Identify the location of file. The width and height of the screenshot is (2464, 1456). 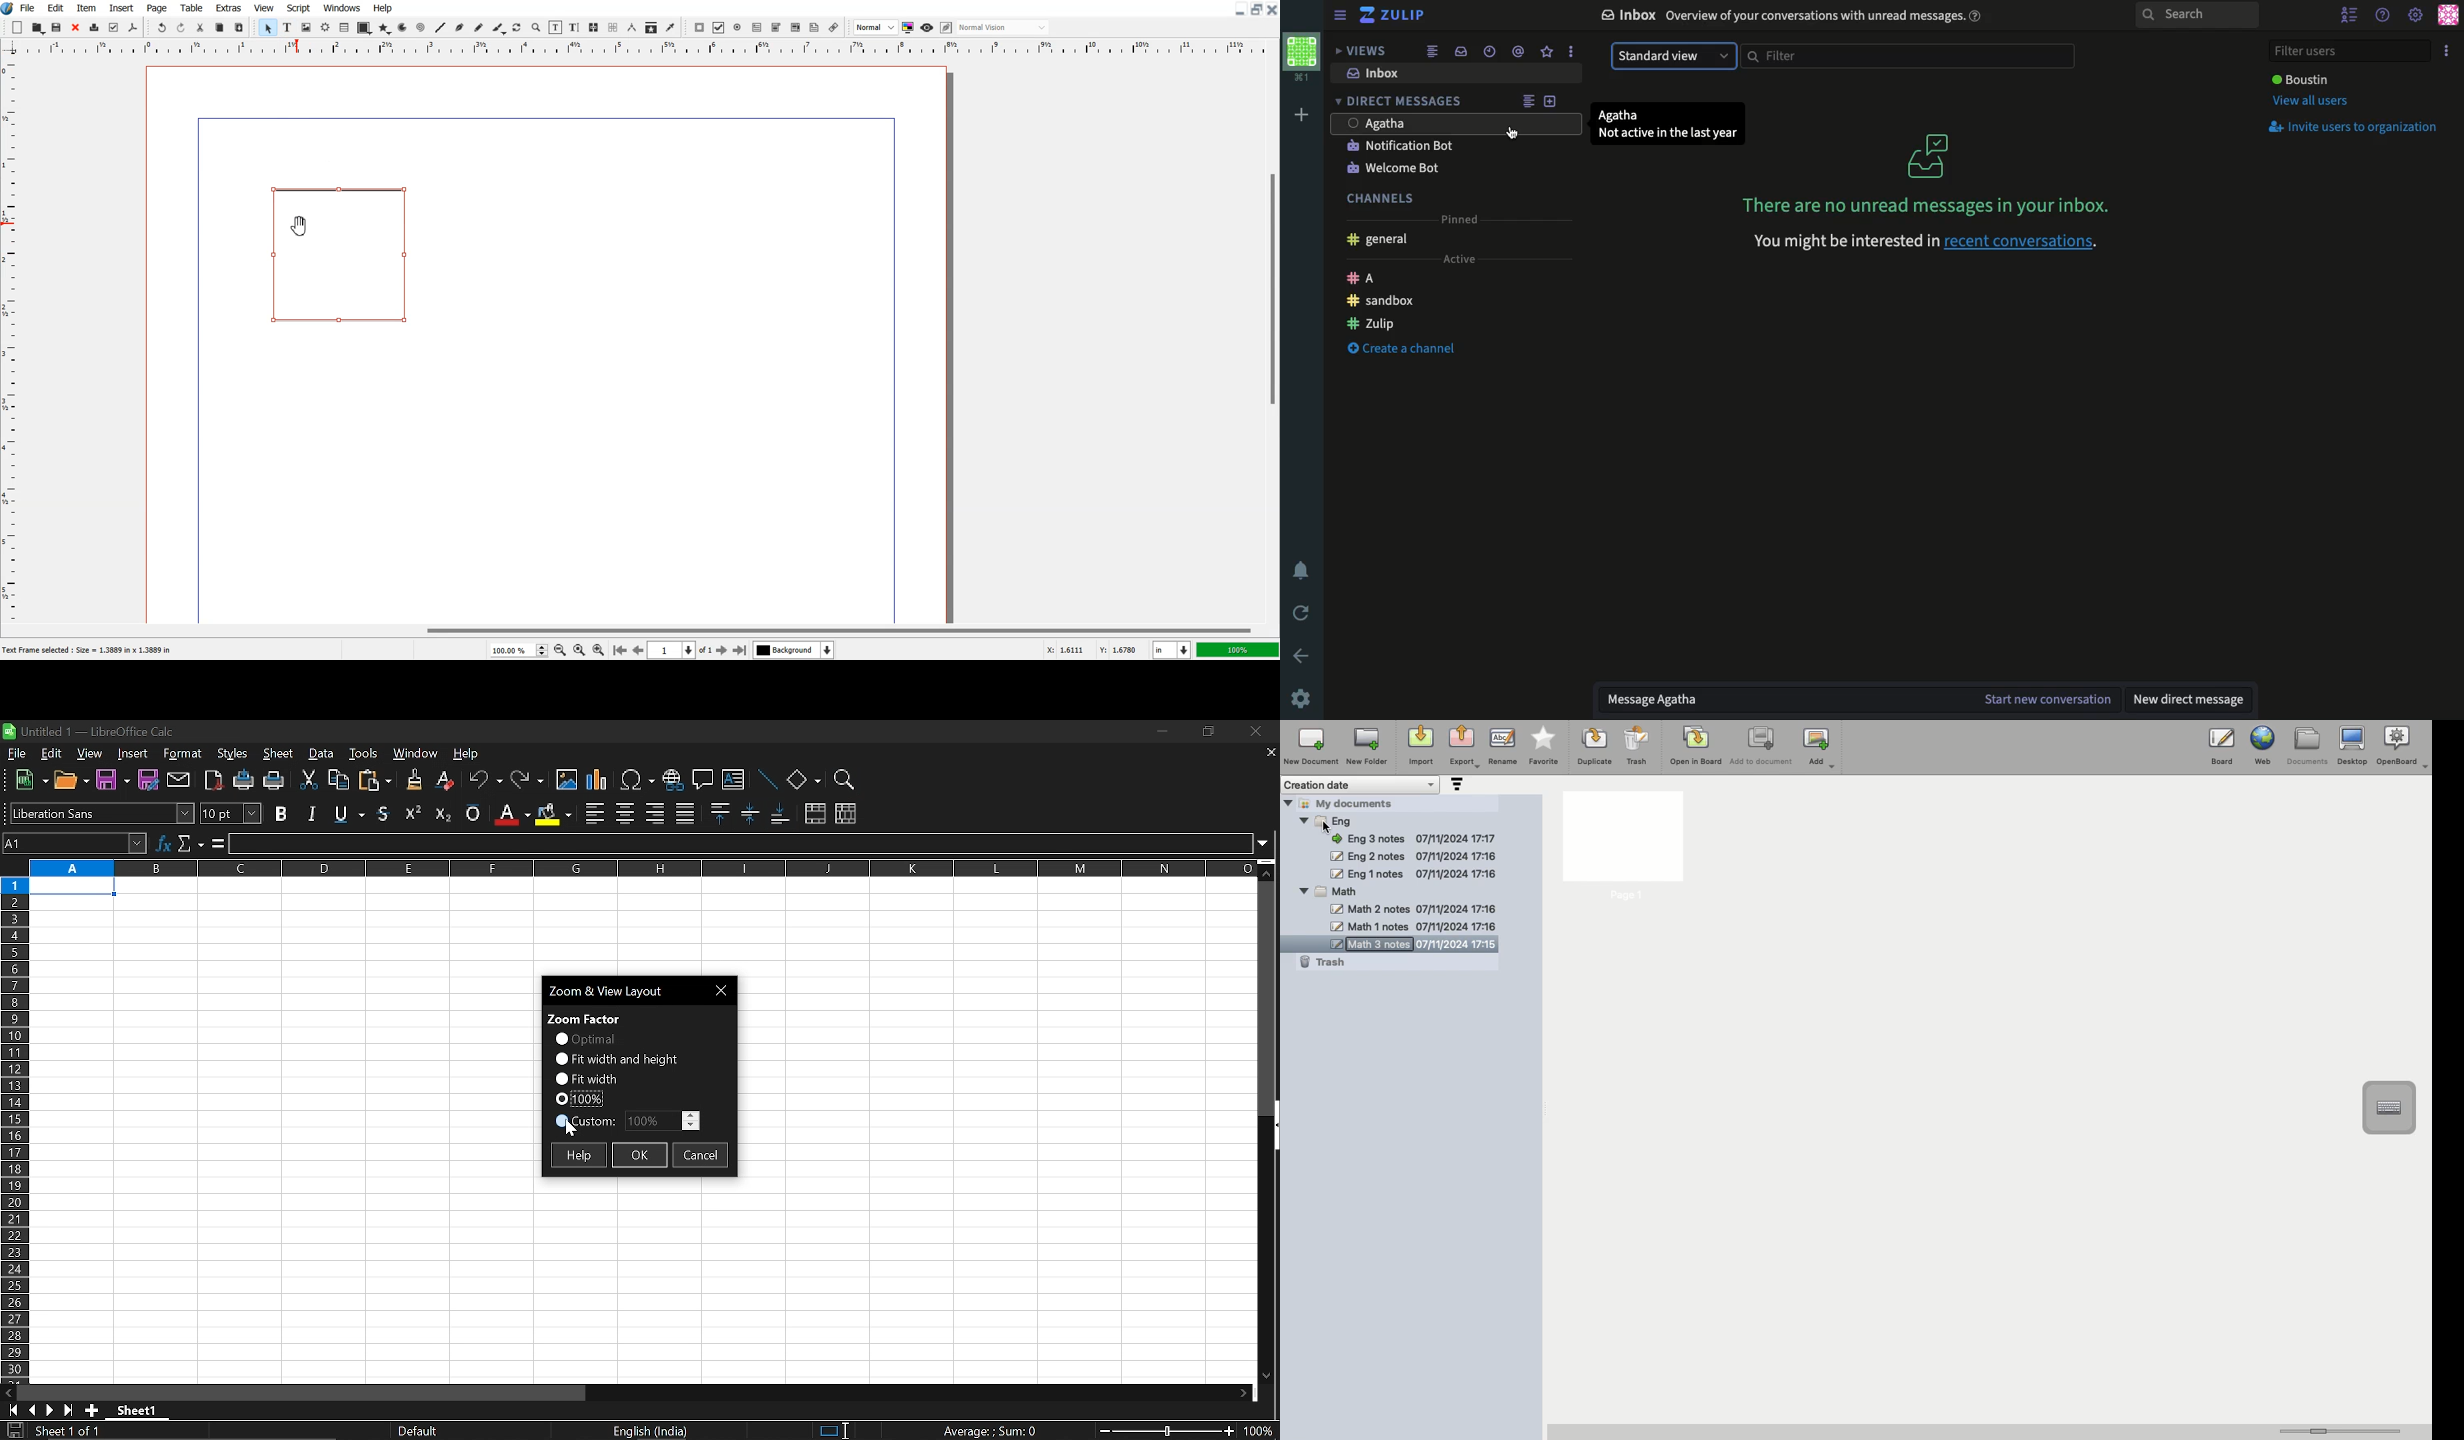
(18, 754).